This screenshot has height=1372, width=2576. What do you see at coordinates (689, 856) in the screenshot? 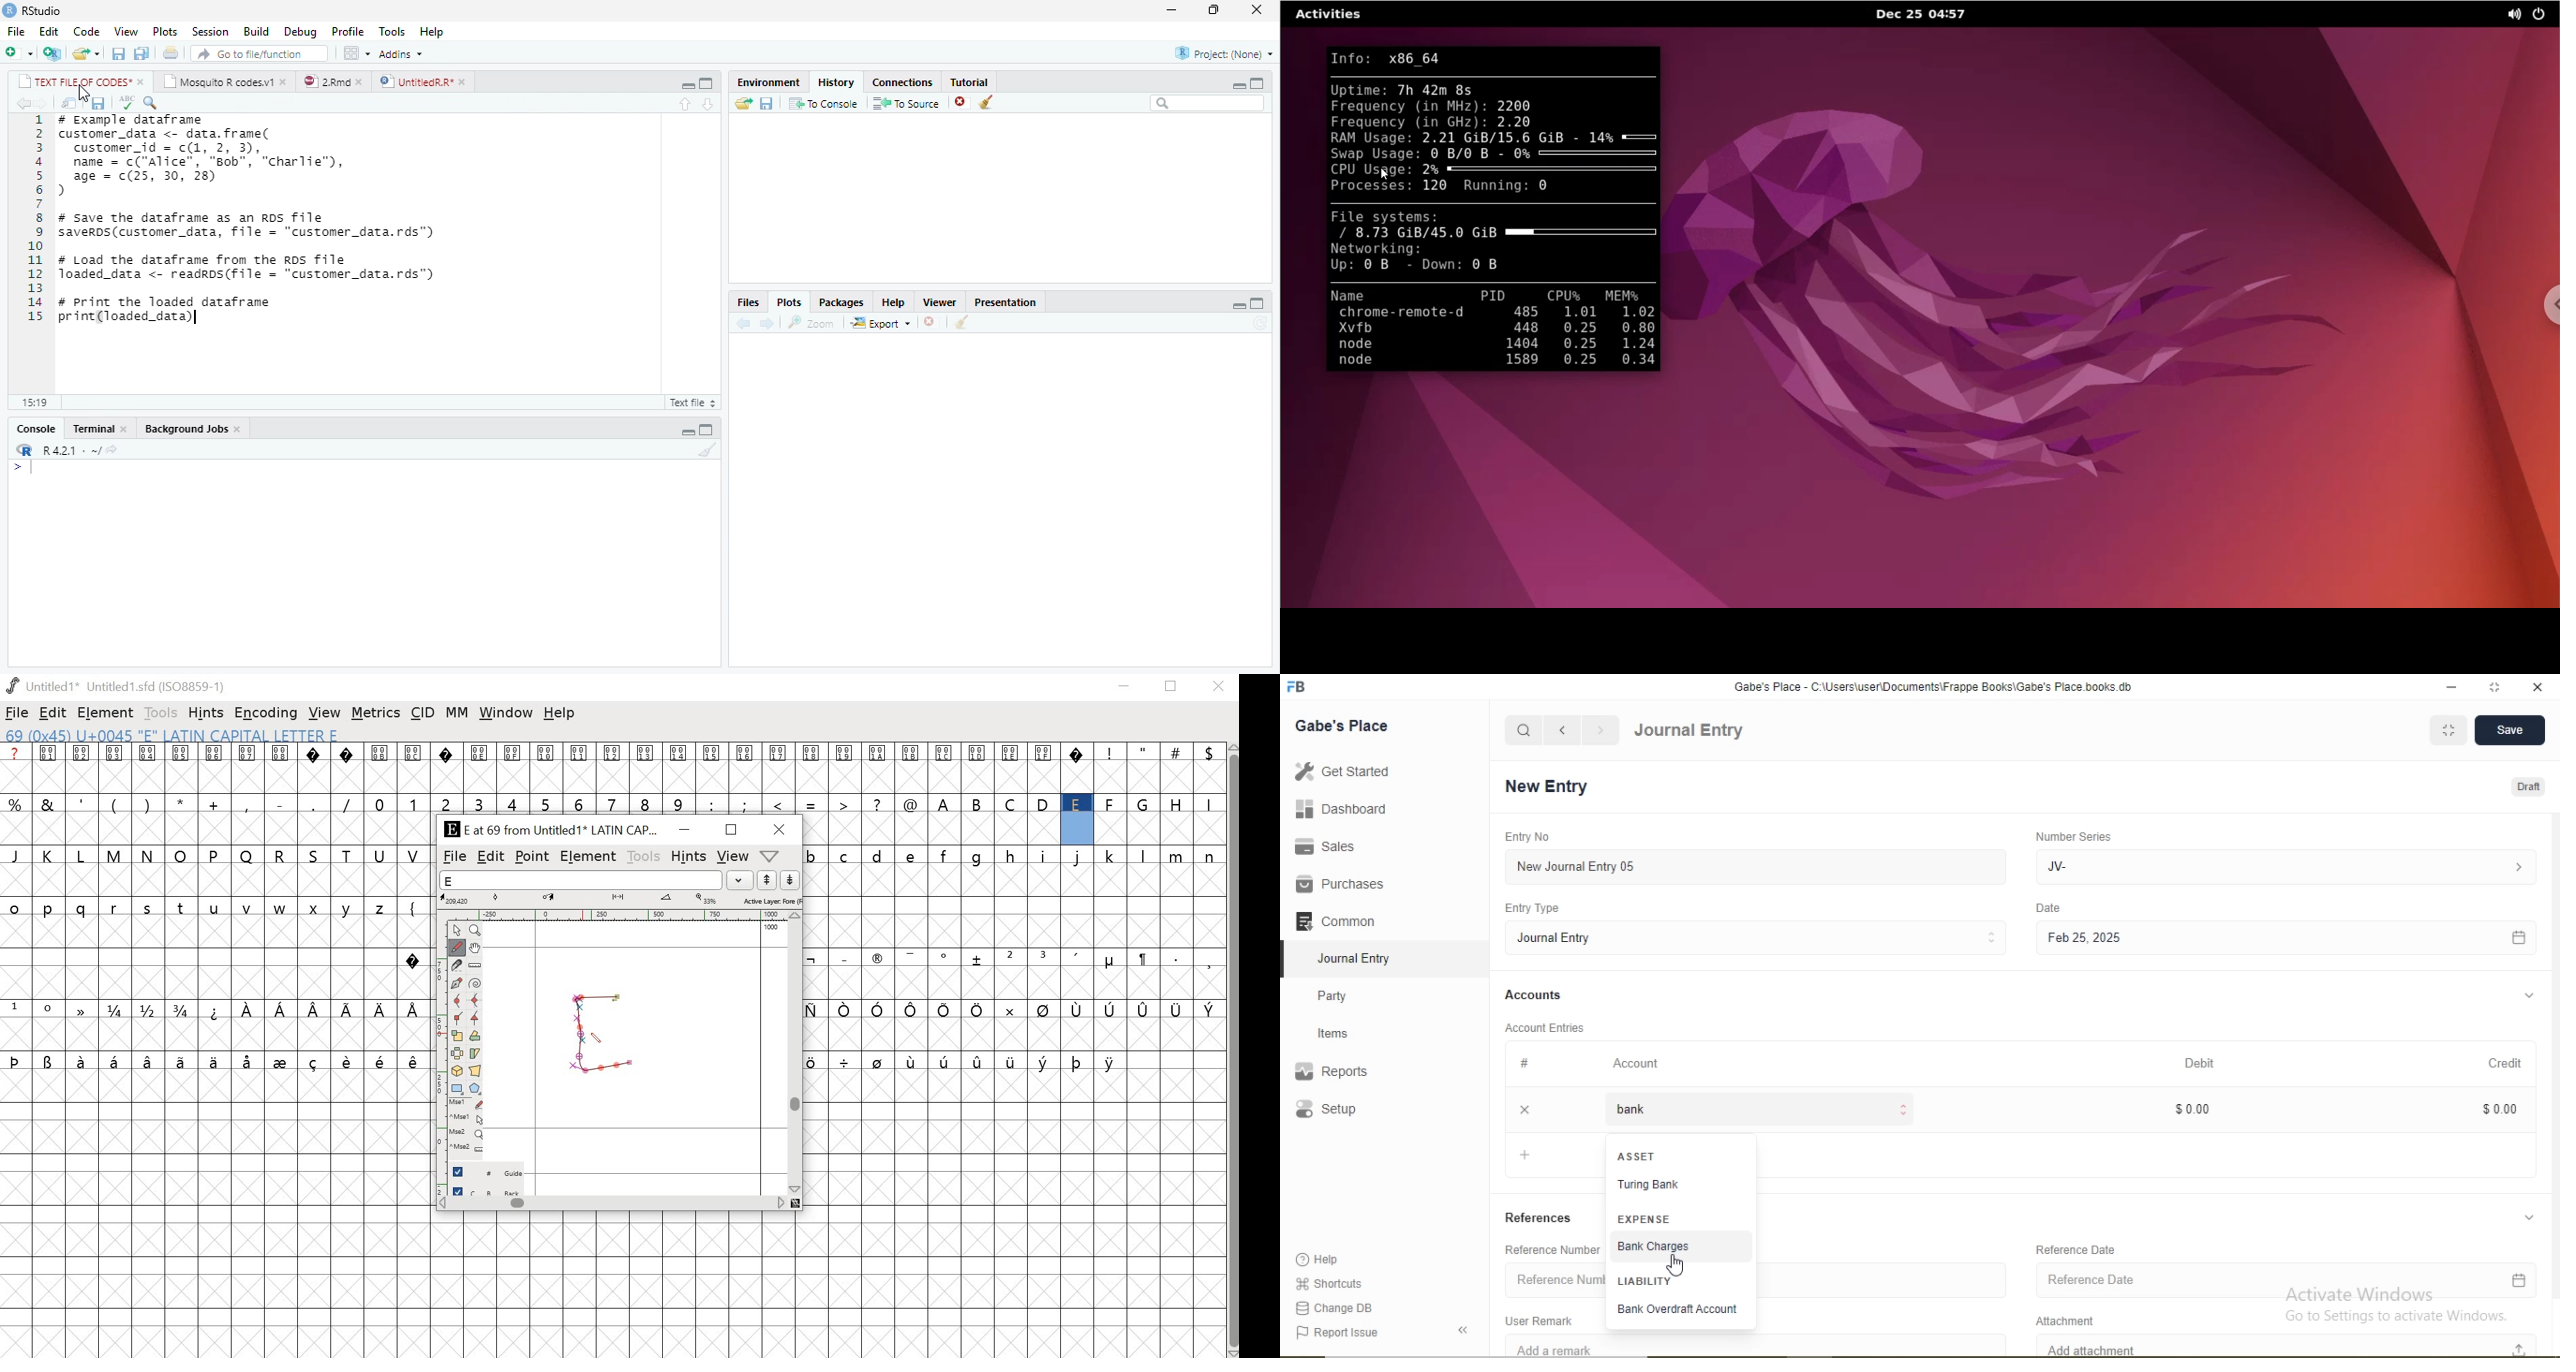
I see `hints` at bounding box center [689, 856].